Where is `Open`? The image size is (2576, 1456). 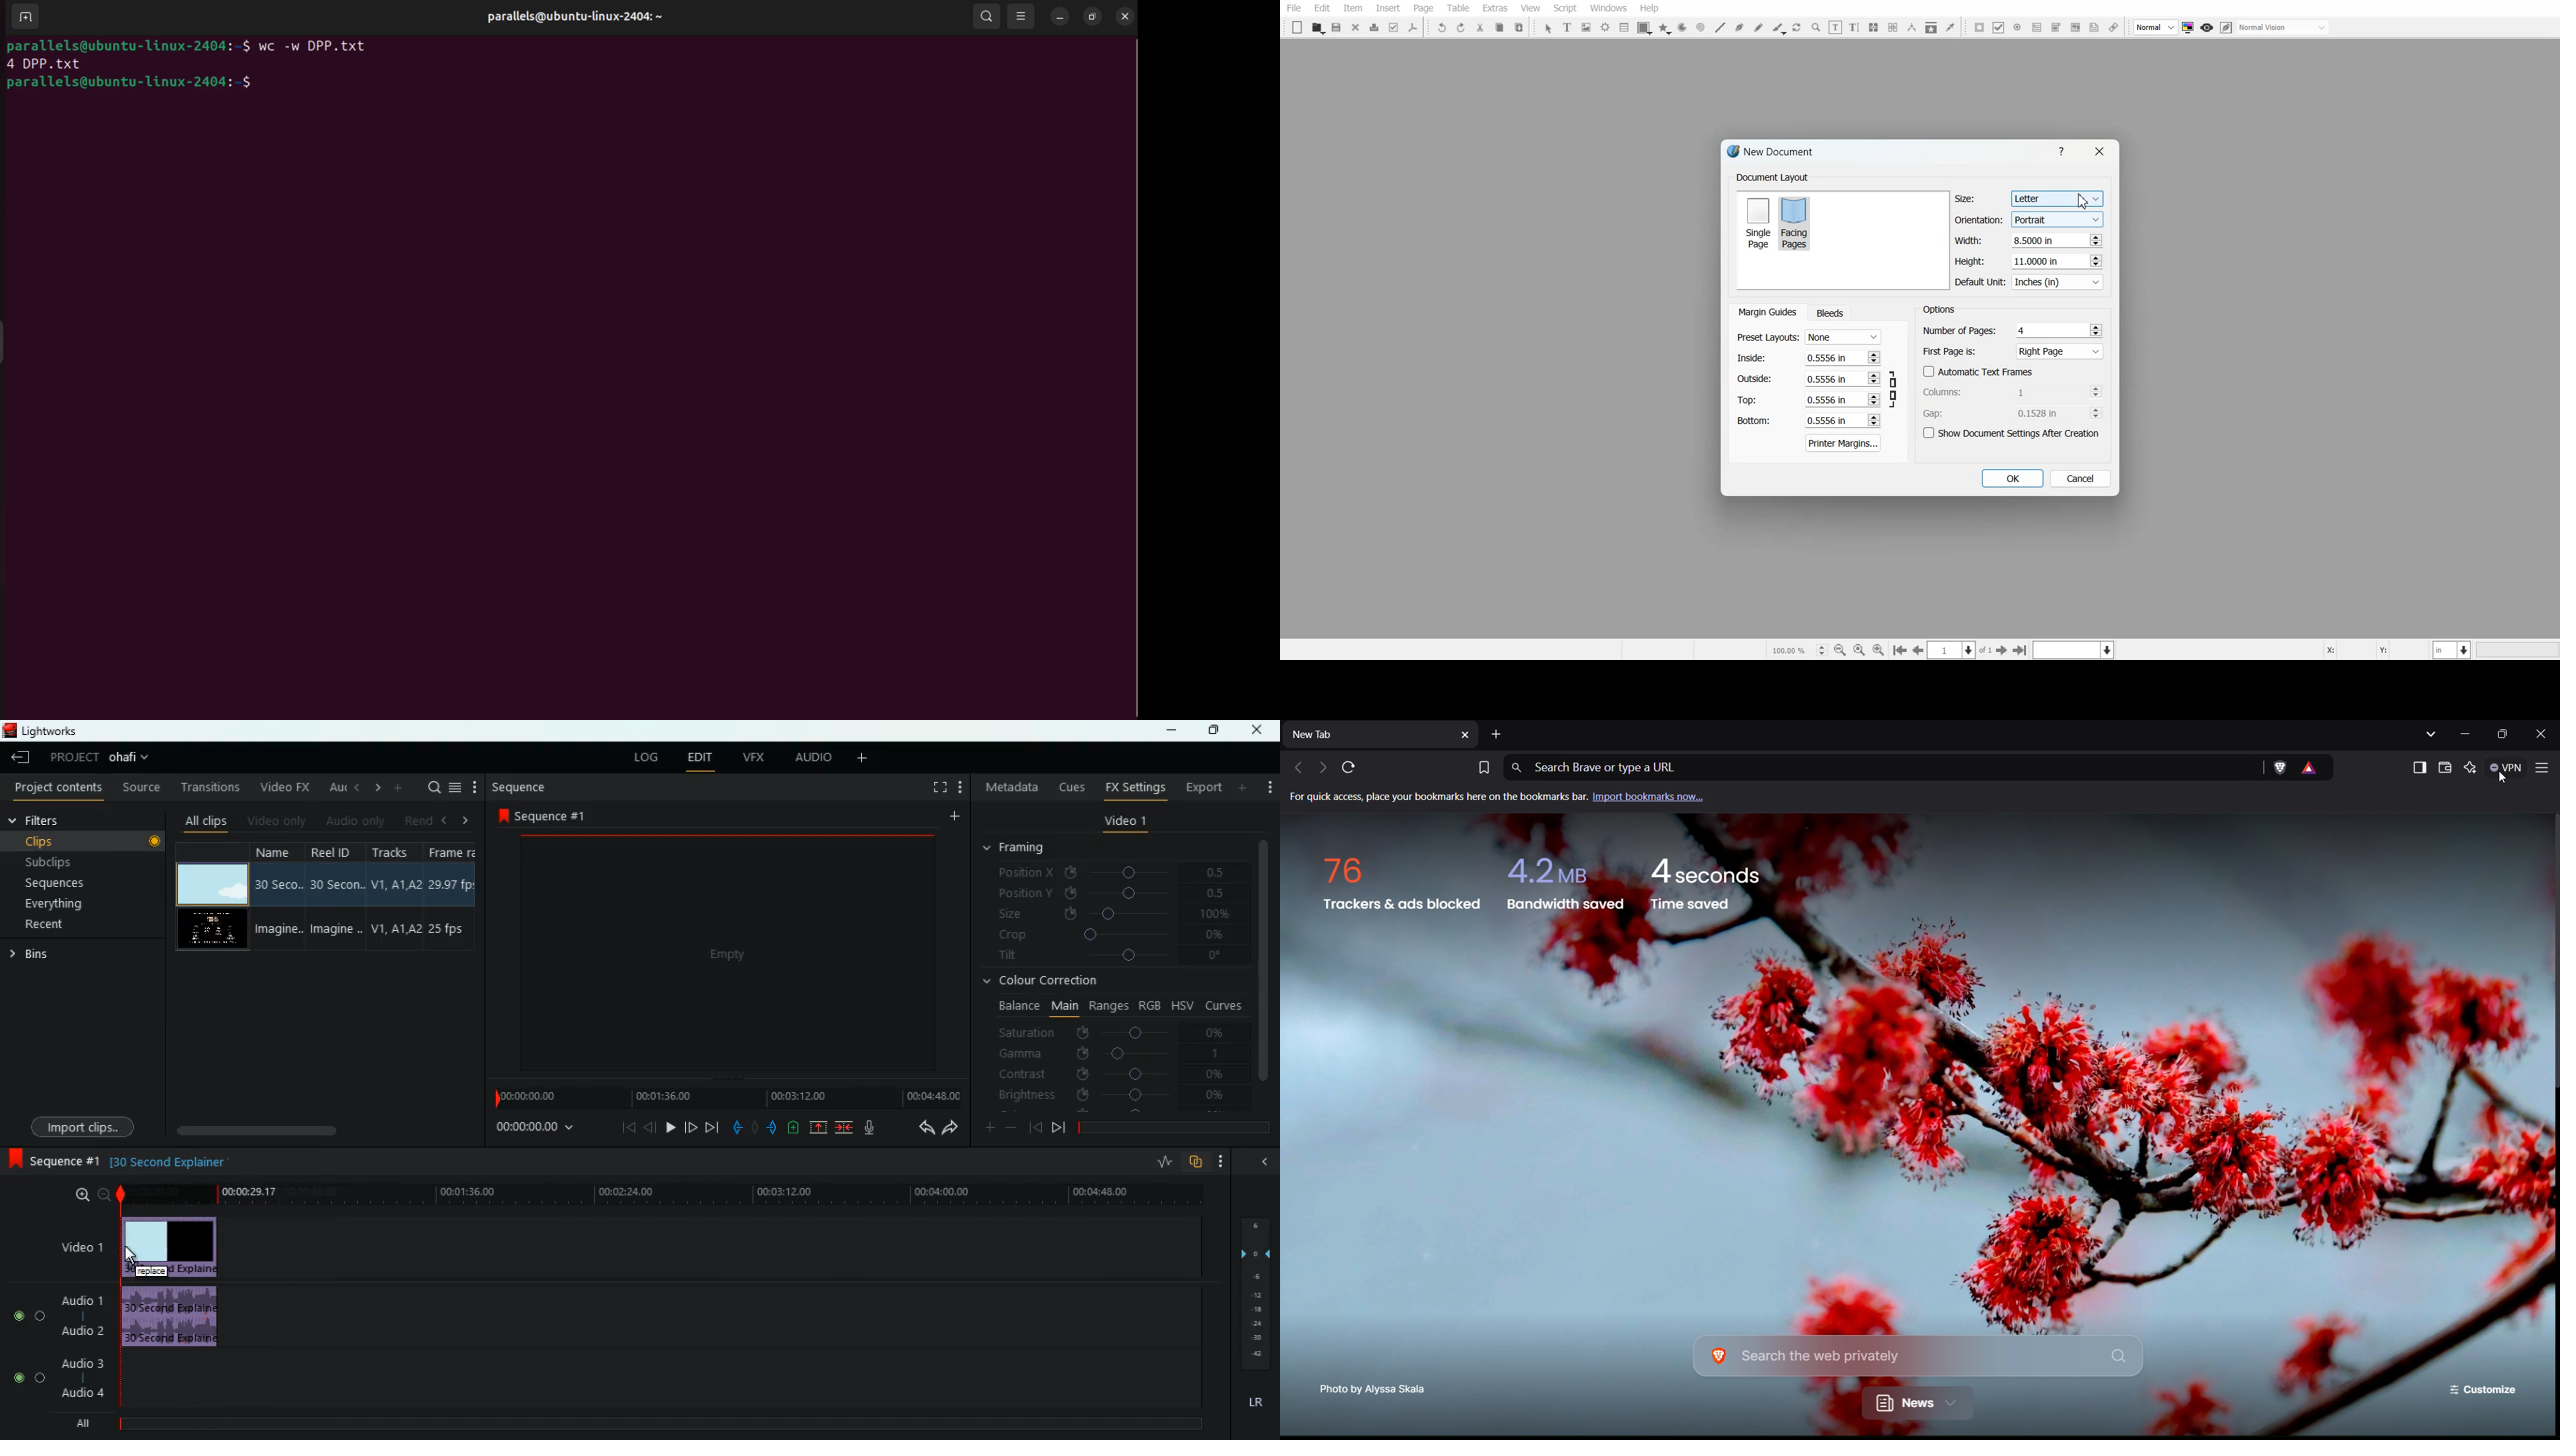
Open is located at coordinates (1317, 28).